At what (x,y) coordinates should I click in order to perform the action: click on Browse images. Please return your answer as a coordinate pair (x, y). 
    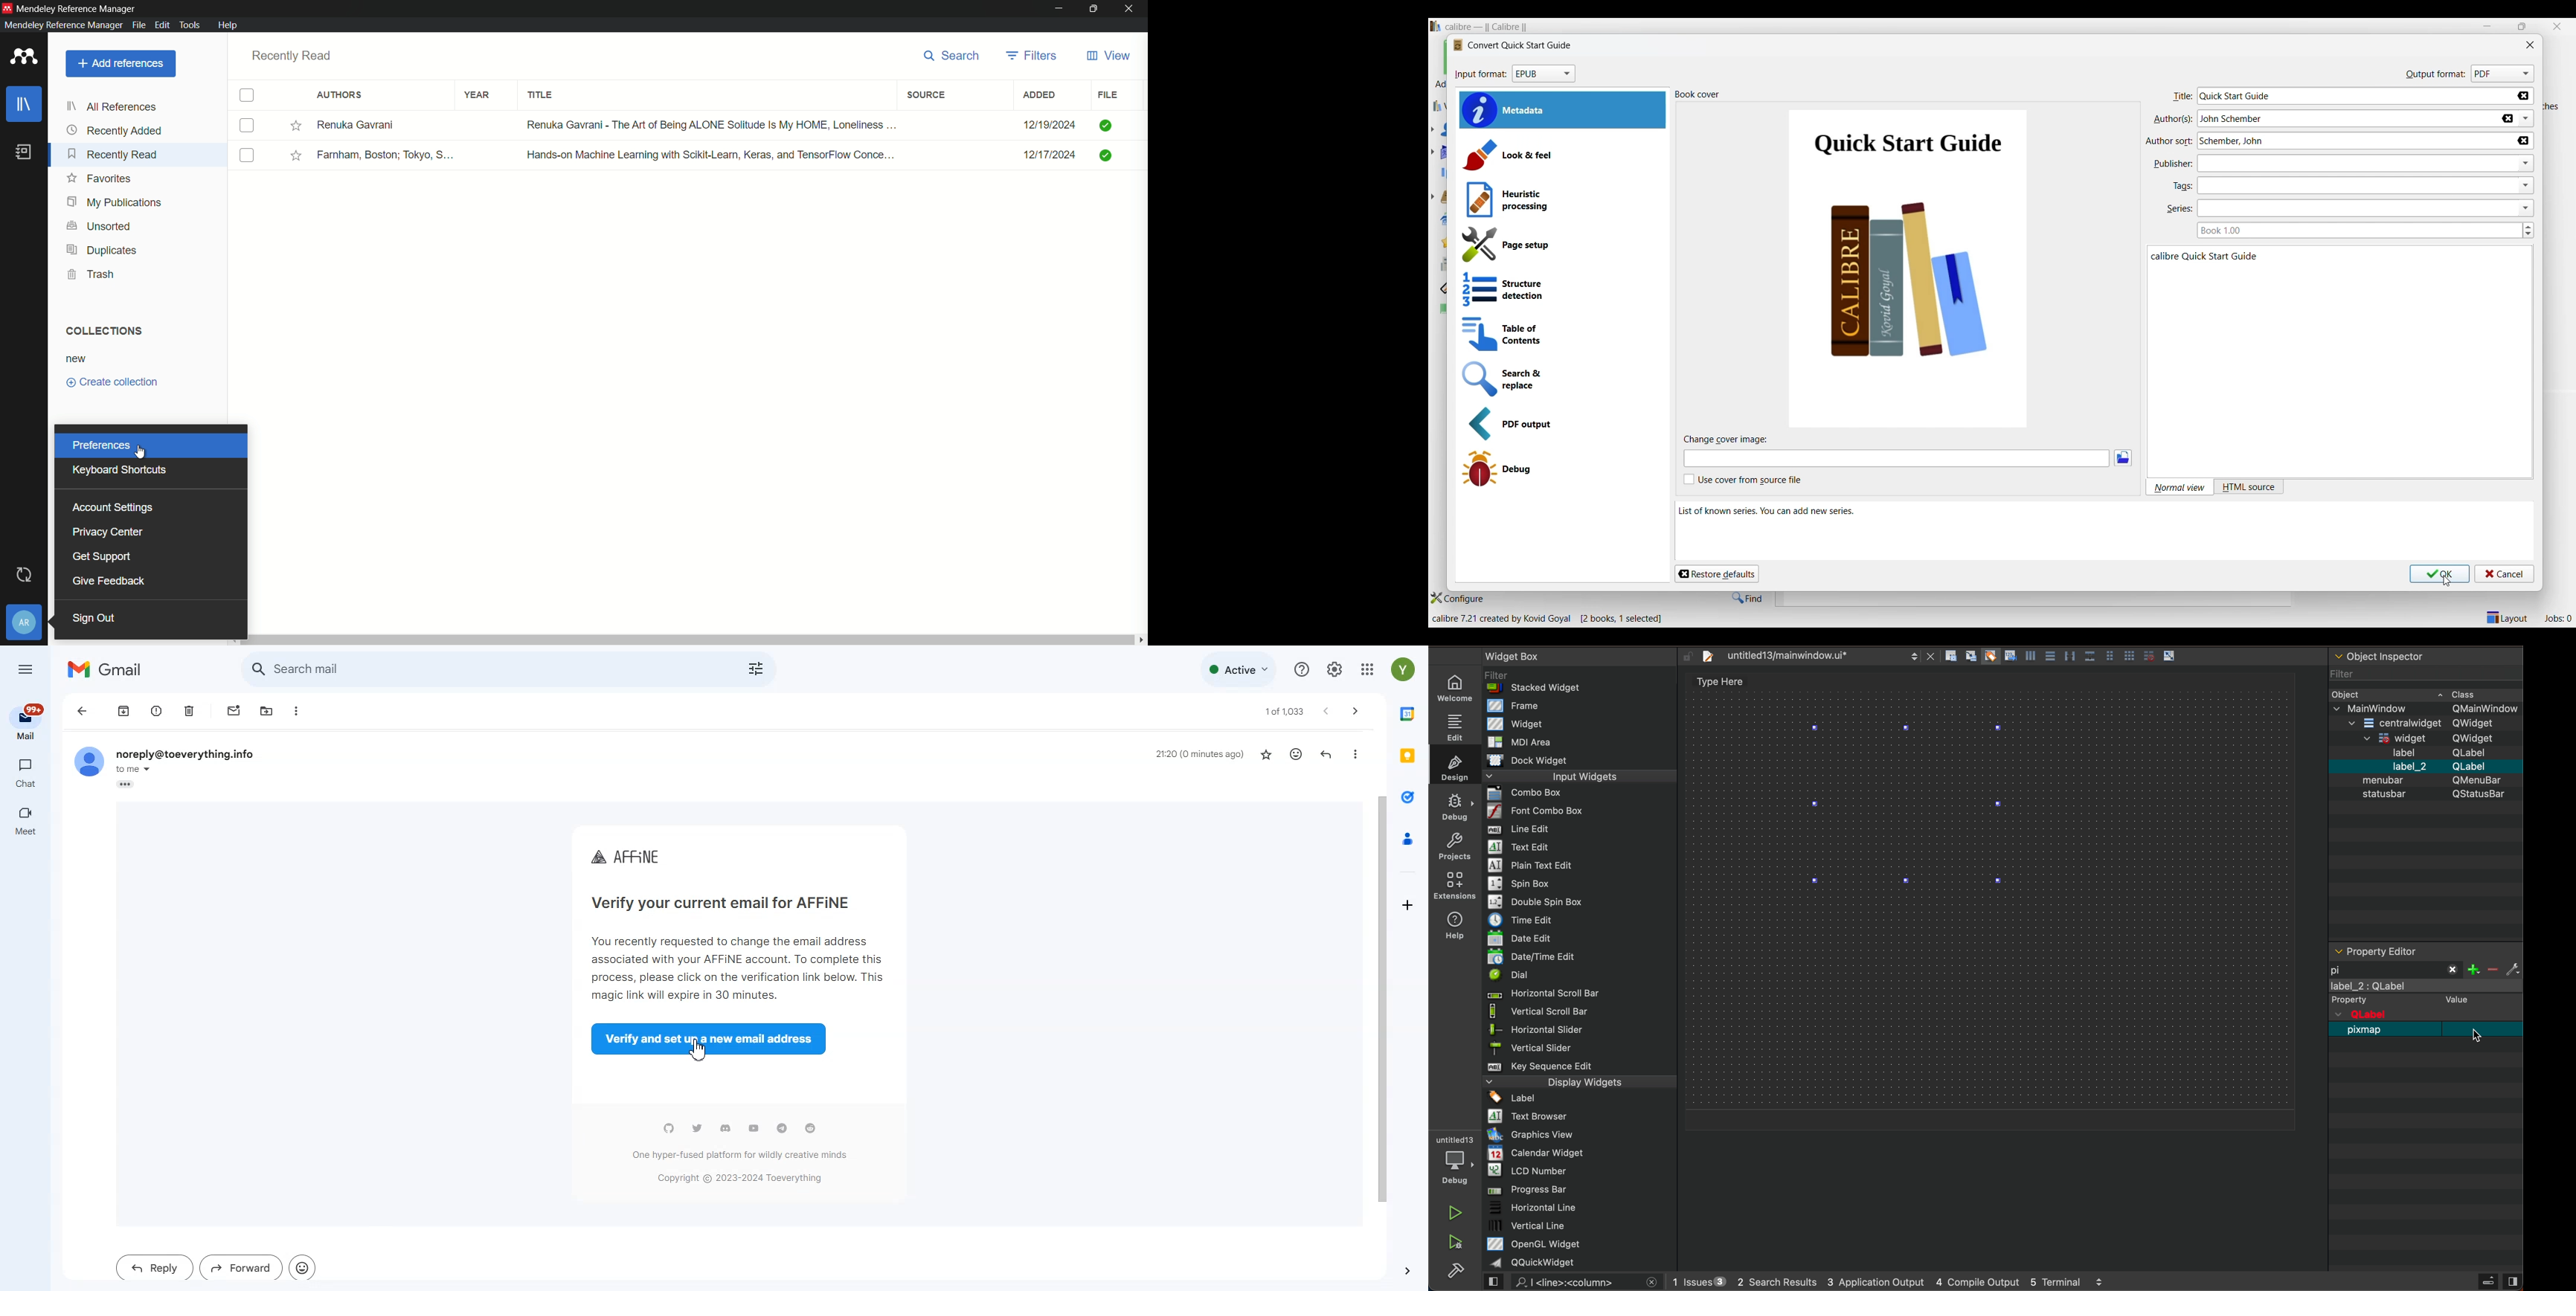
    Looking at the image, I should click on (2124, 458).